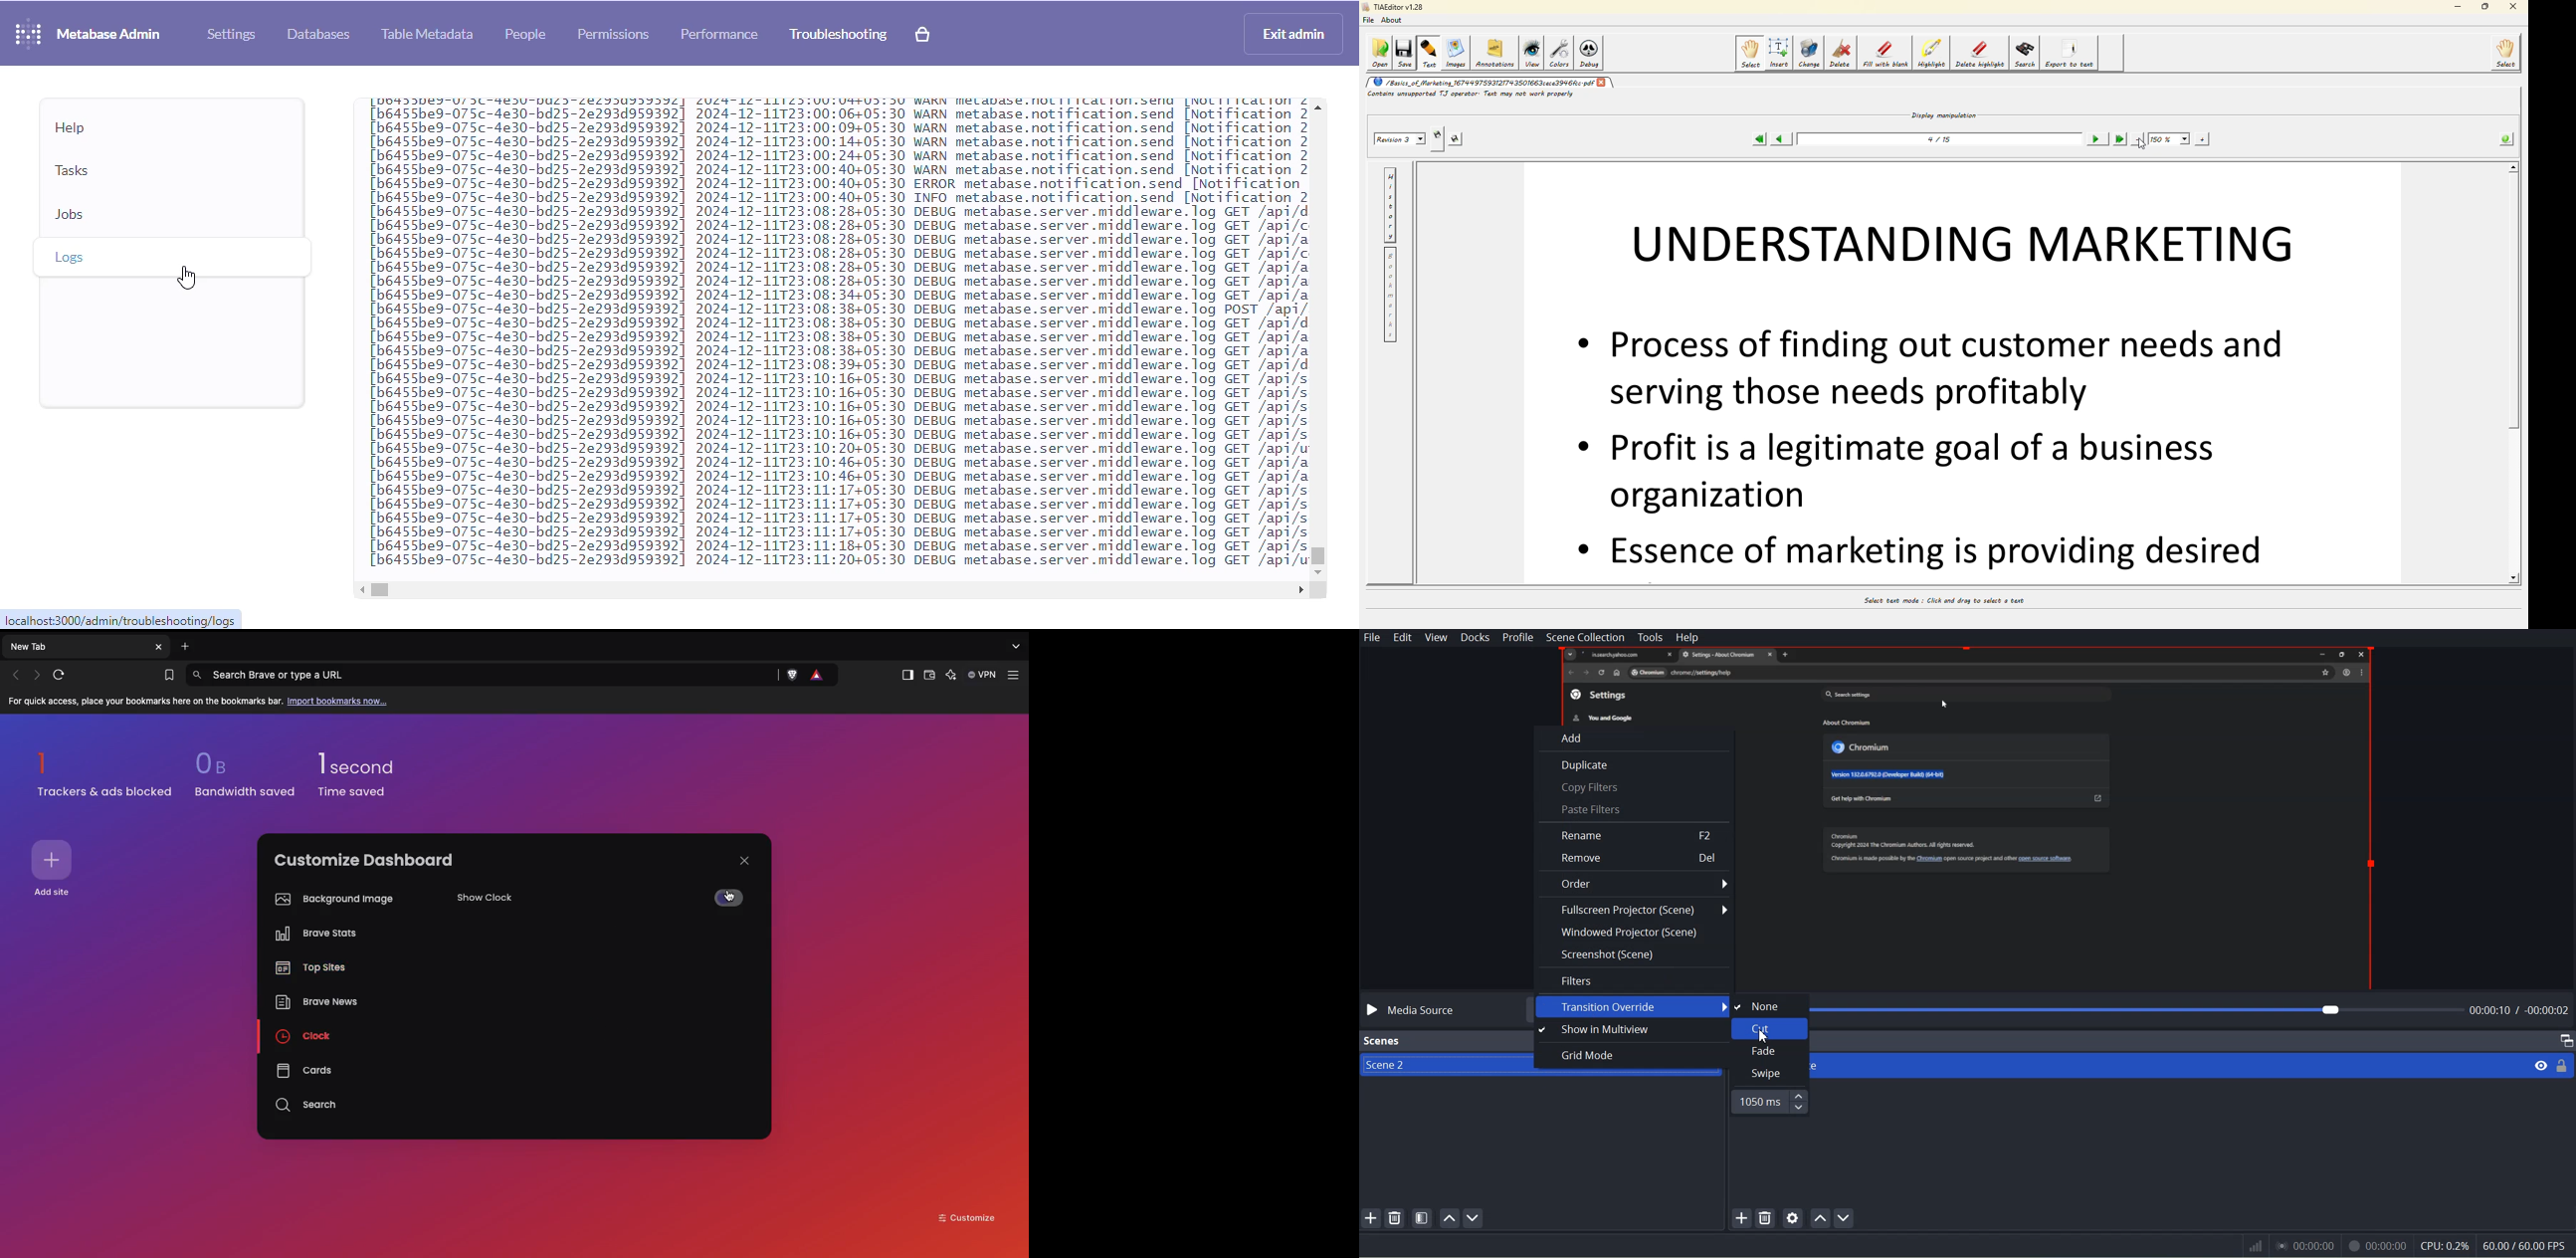 The width and height of the screenshot is (2576, 1260). I want to click on Order, so click(1635, 884).